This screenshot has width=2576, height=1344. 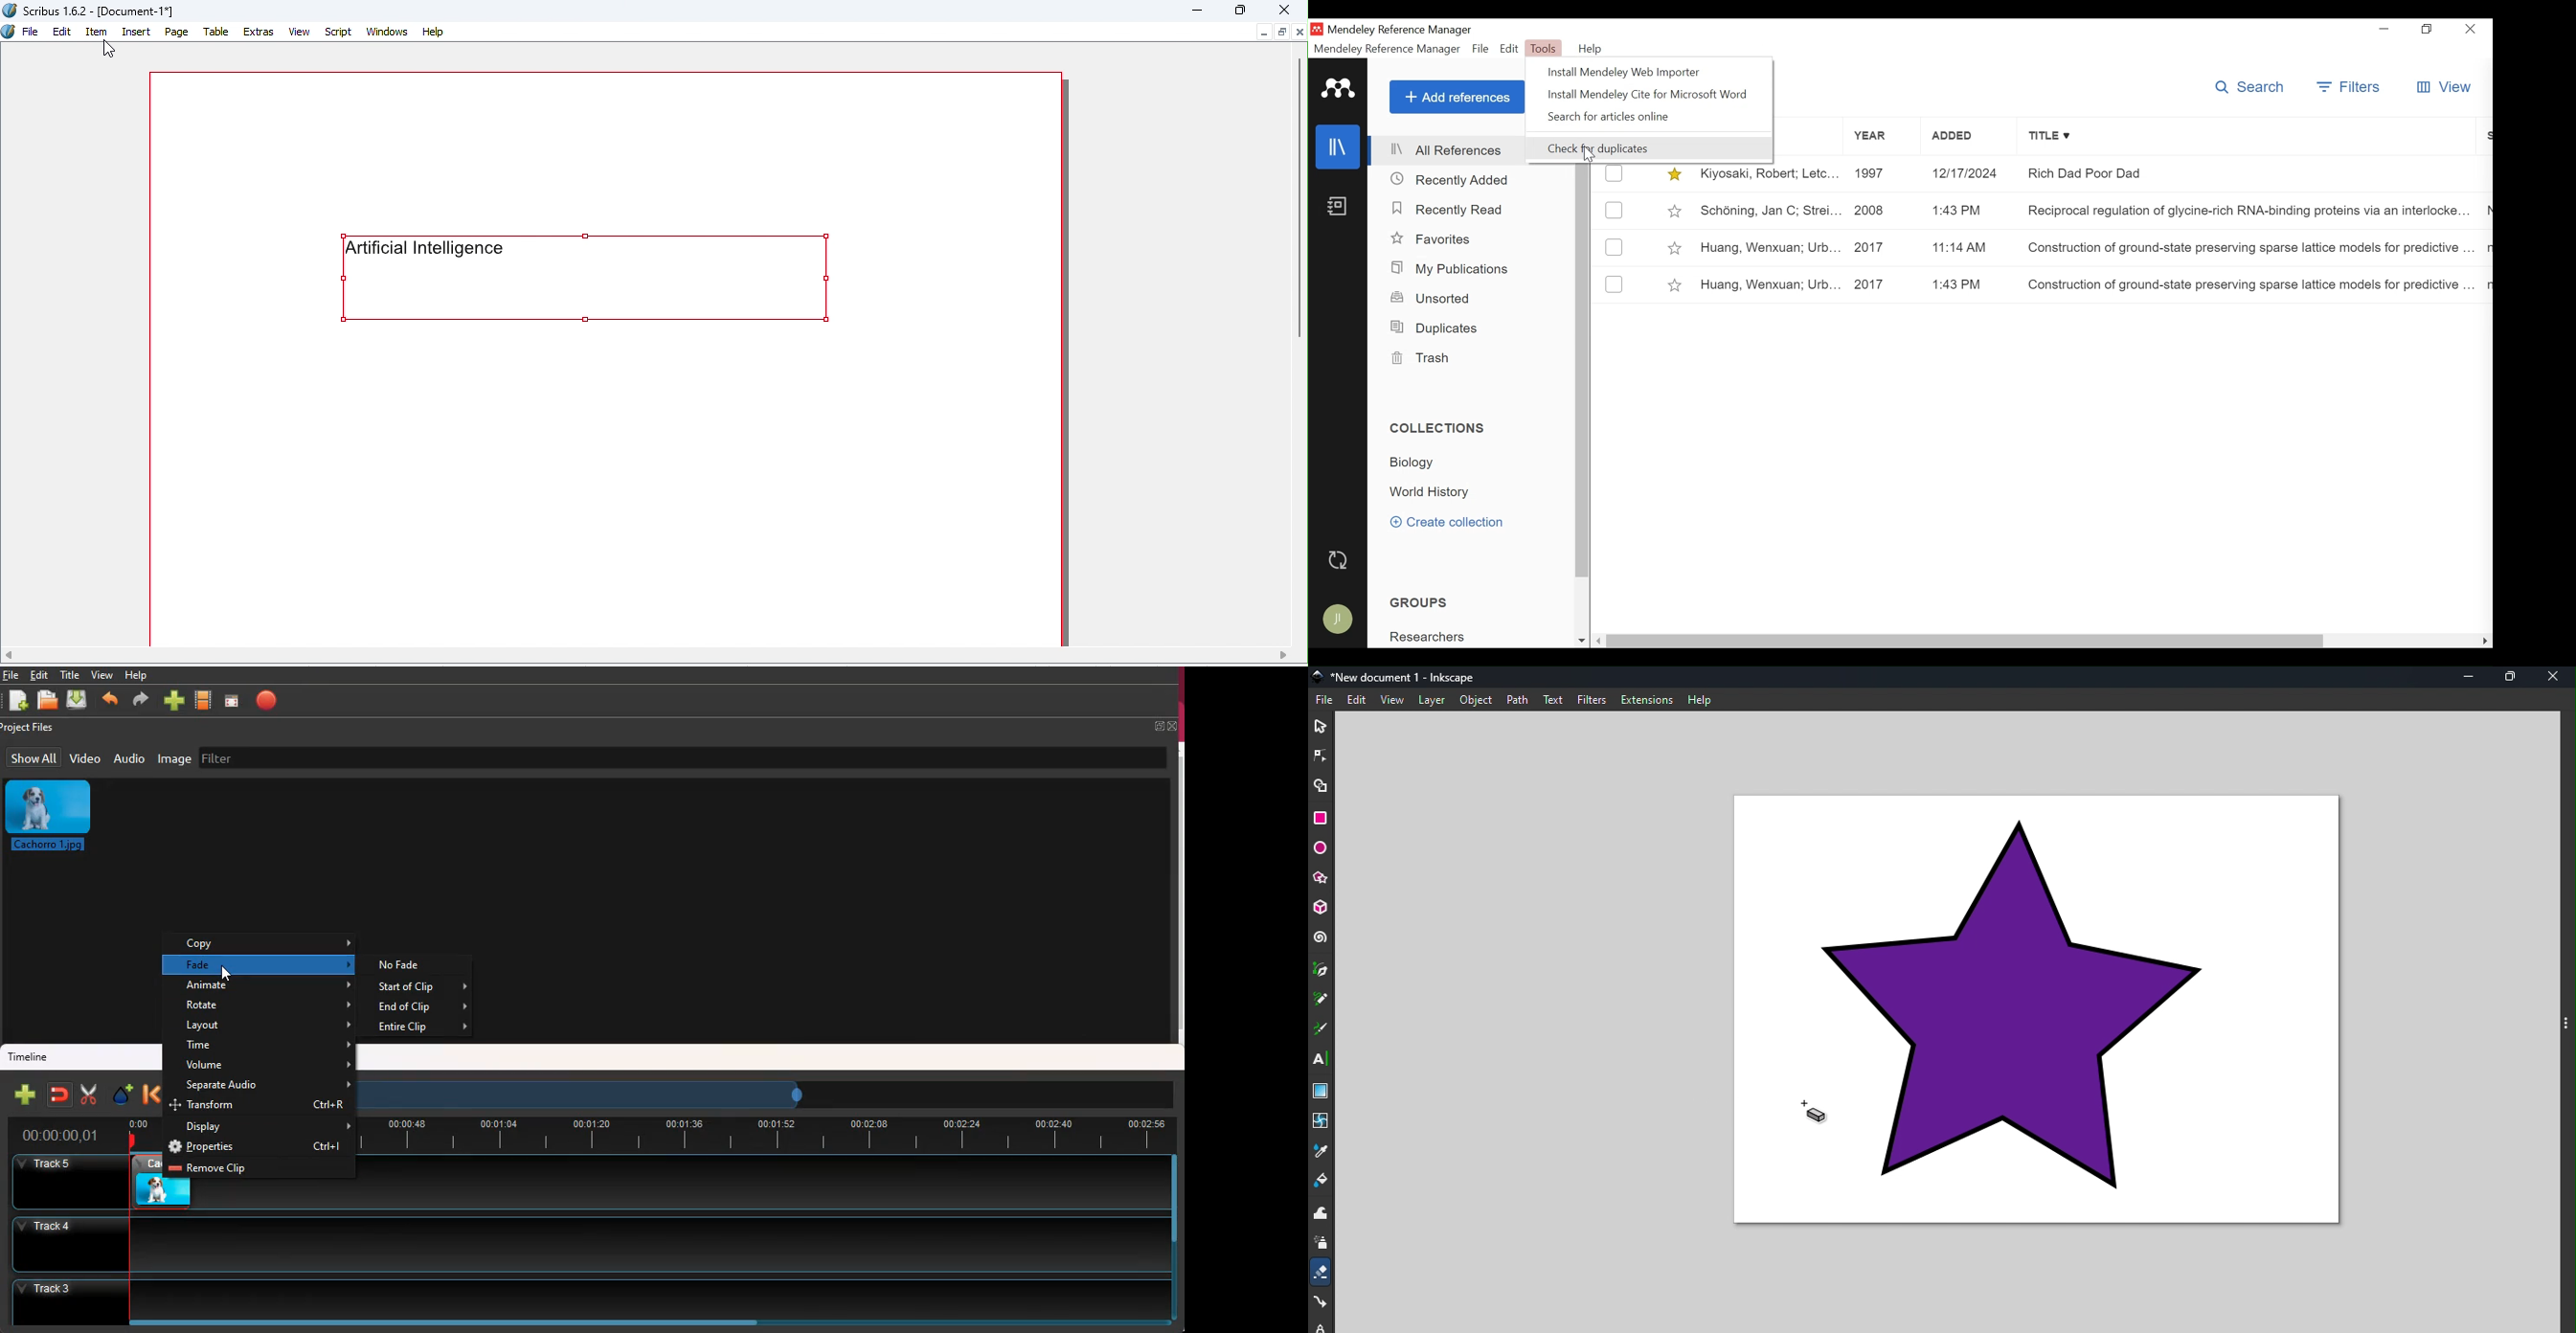 What do you see at coordinates (1588, 156) in the screenshot?
I see `Cursor` at bounding box center [1588, 156].